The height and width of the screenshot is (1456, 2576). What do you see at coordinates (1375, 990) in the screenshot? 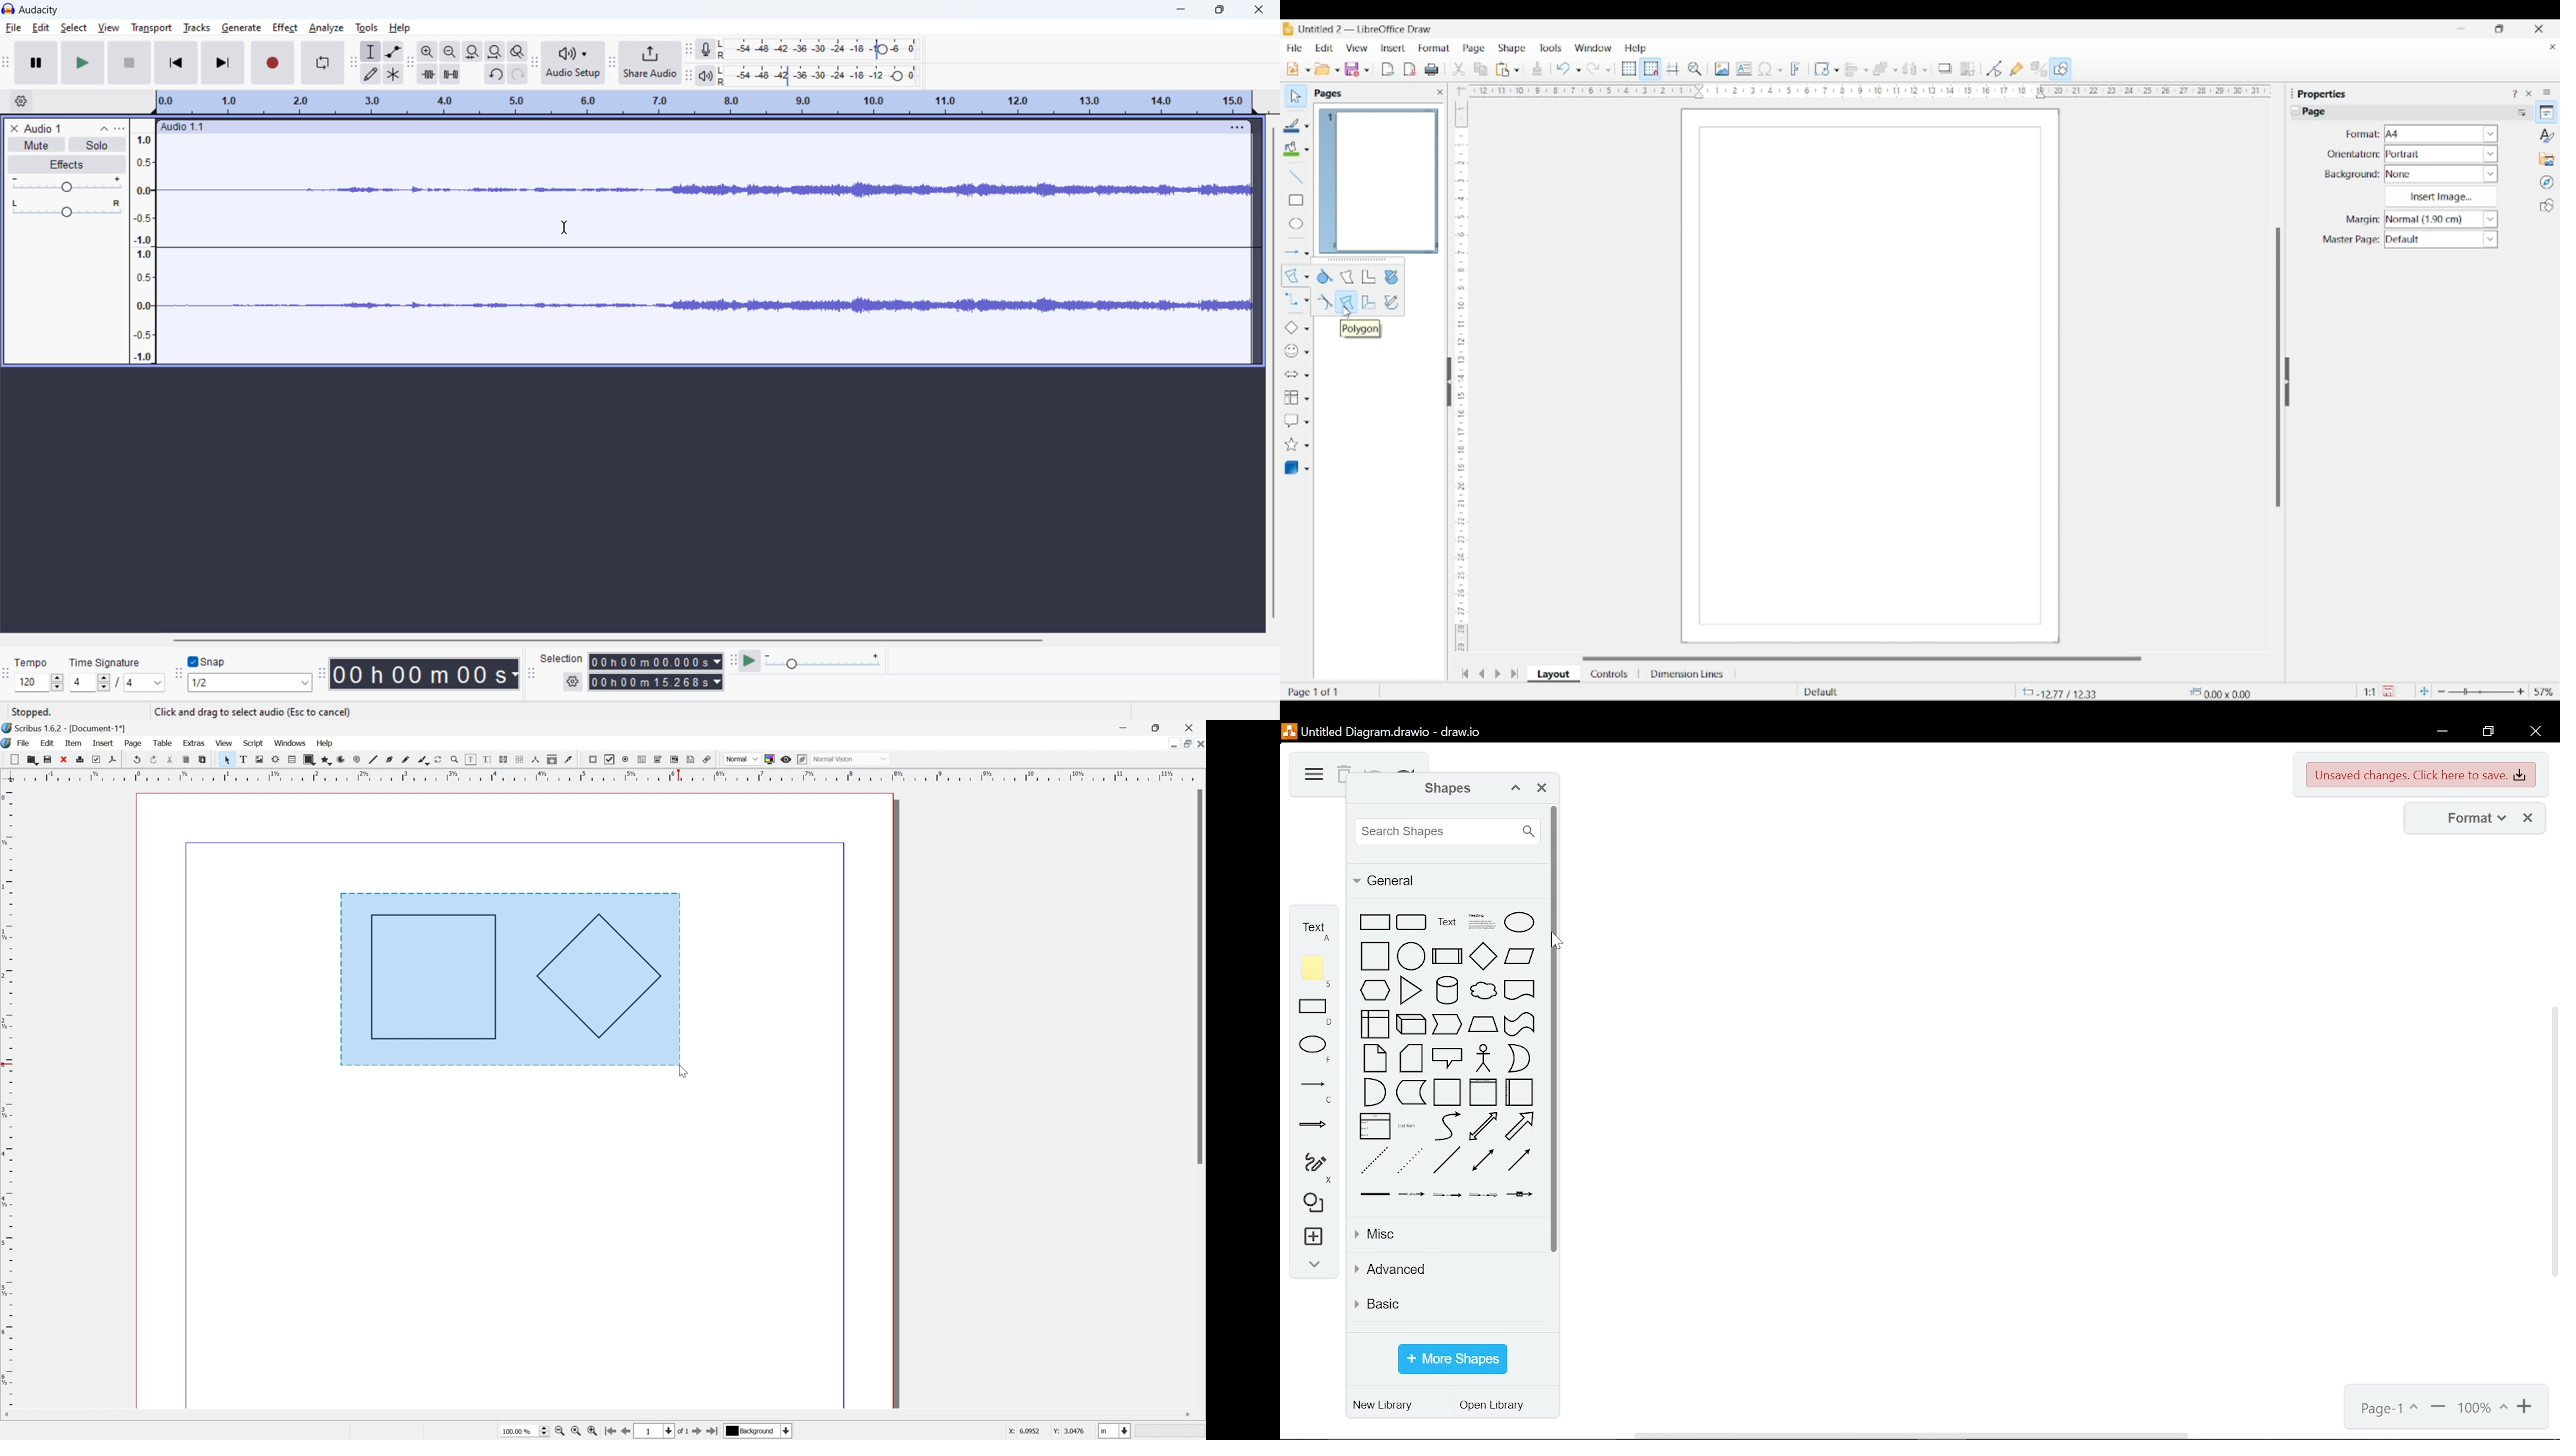
I see `hexagon` at bounding box center [1375, 990].